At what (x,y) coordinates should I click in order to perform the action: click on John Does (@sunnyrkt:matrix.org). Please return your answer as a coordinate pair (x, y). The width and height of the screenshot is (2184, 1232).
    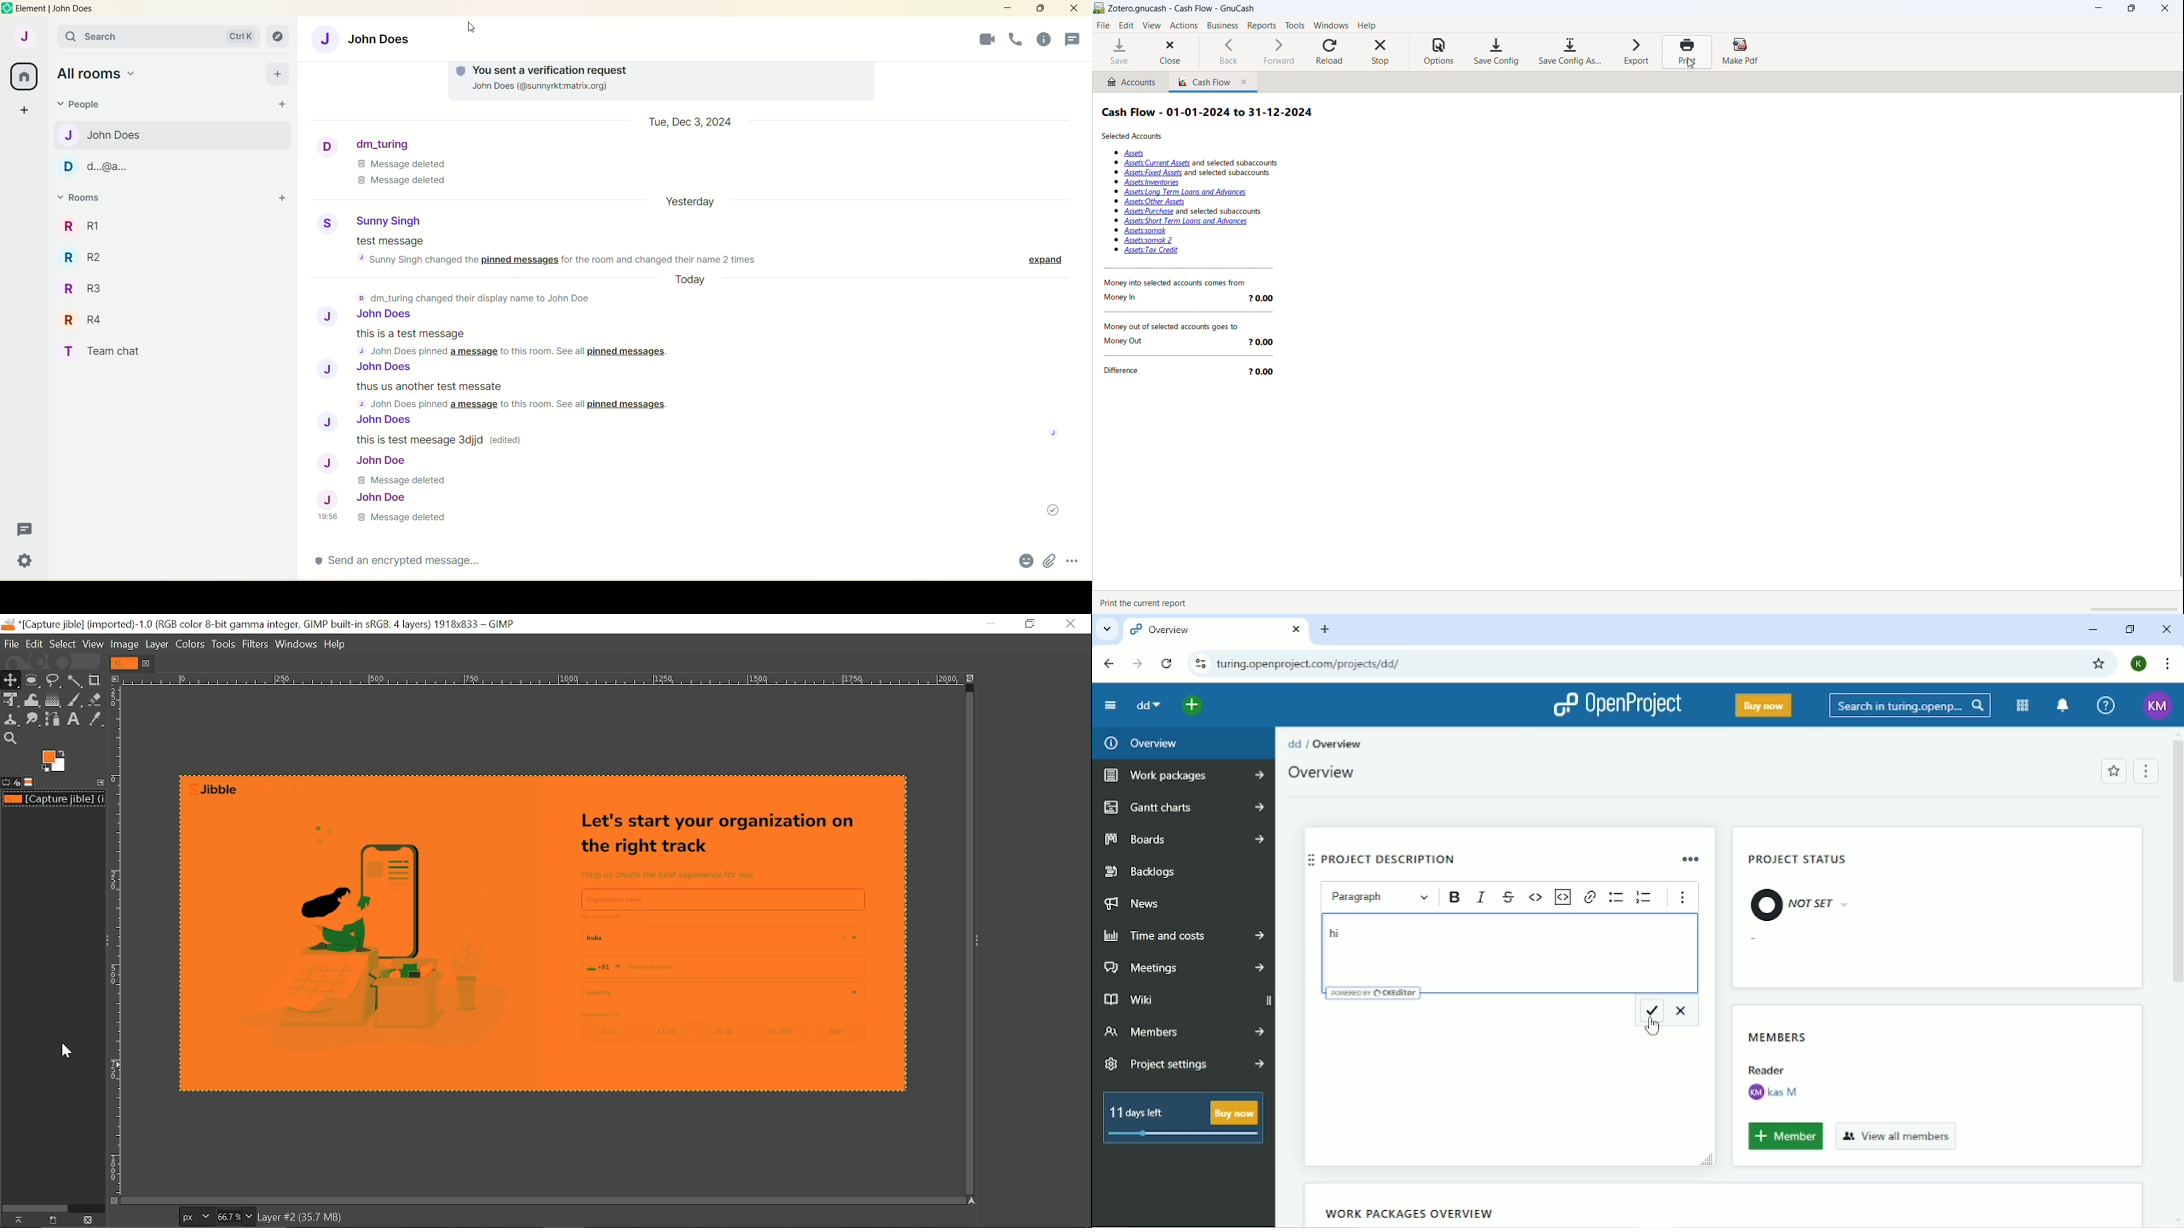
    Looking at the image, I should click on (557, 88).